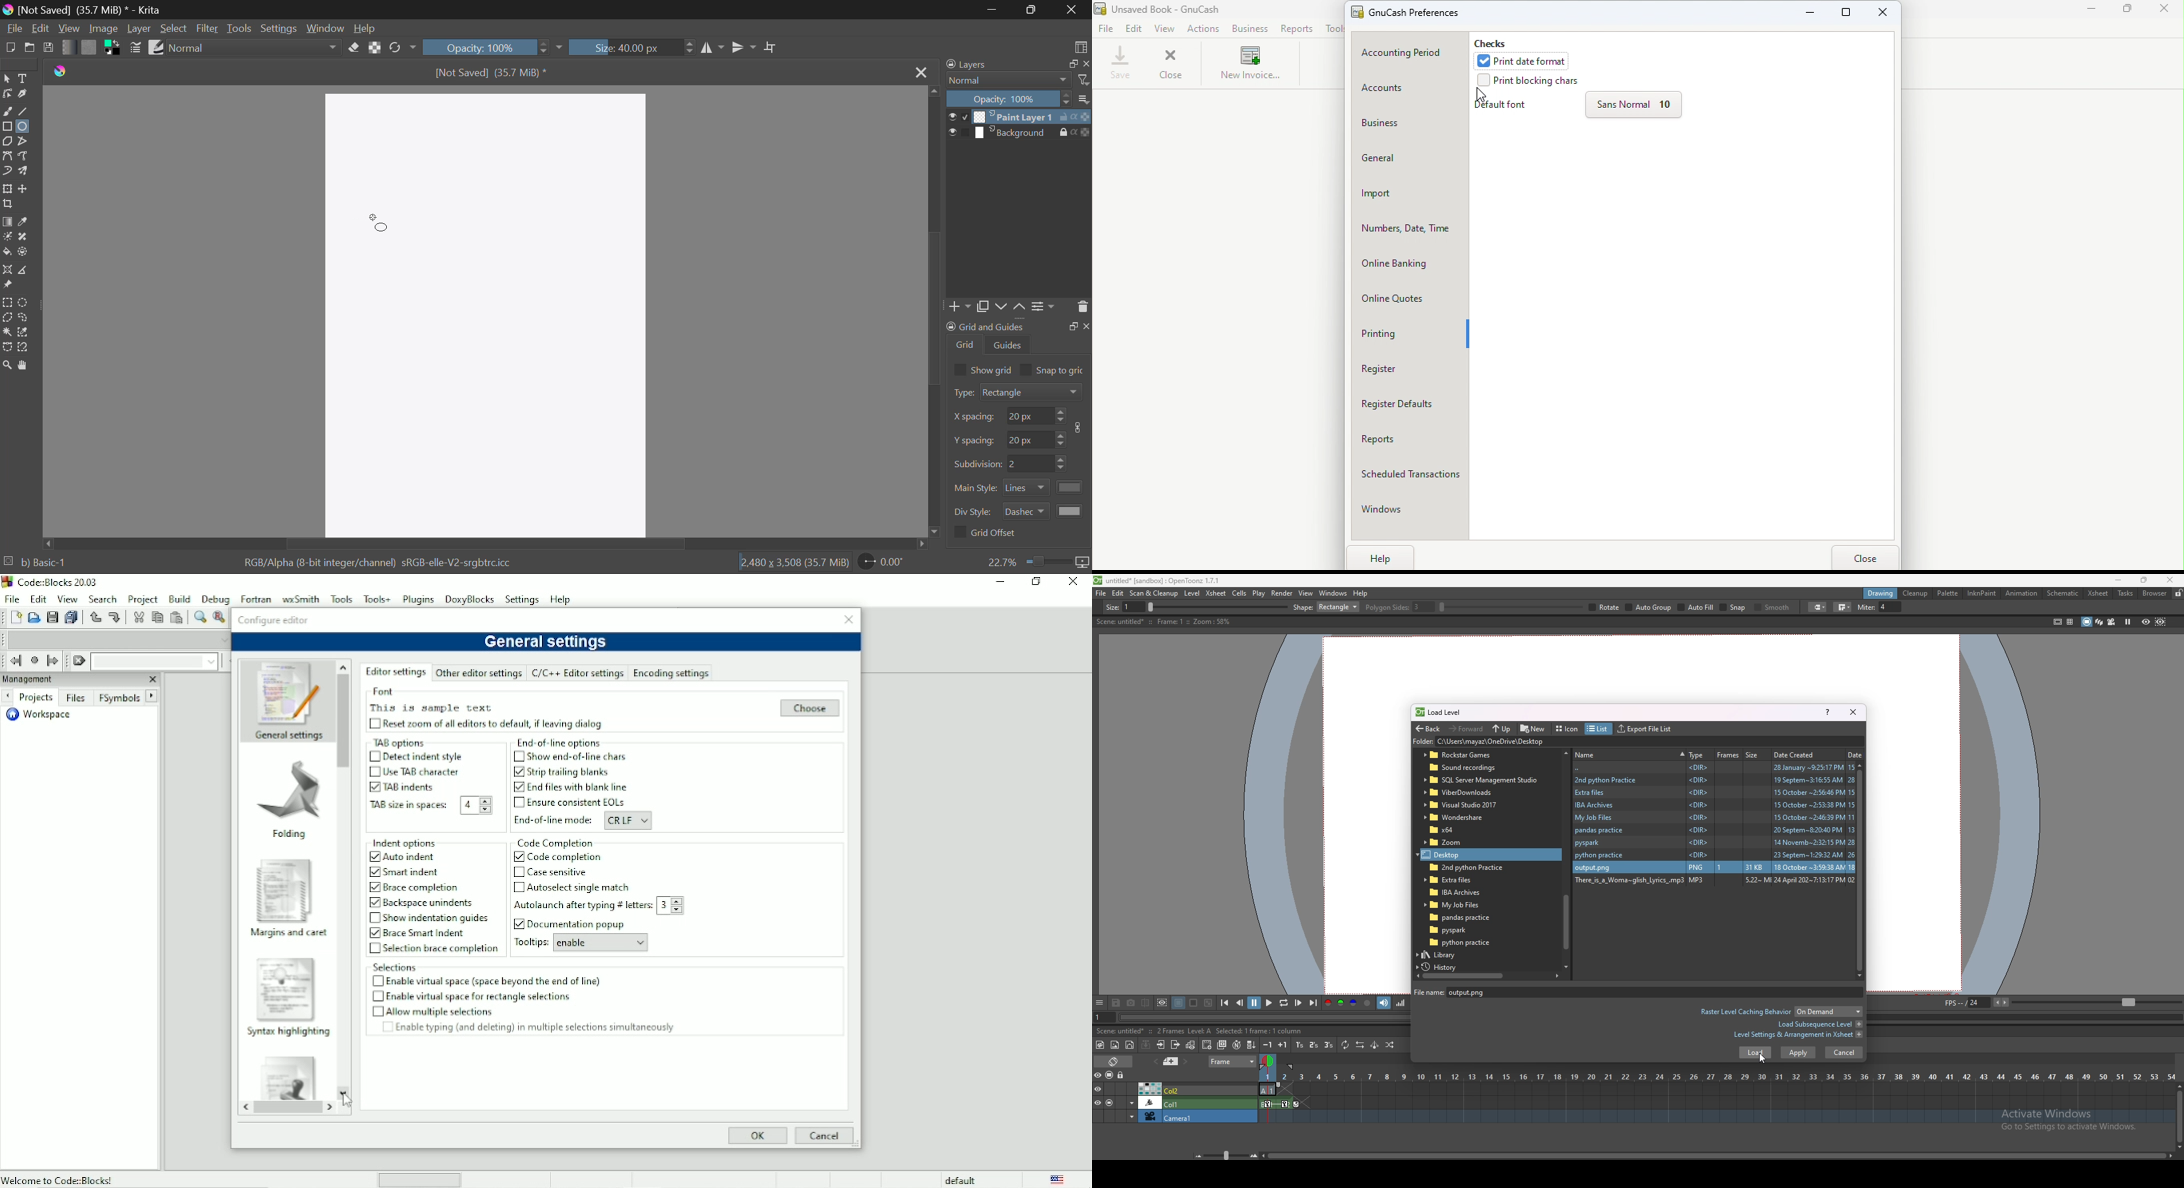 The width and height of the screenshot is (2184, 1204). I want to click on Movement of Layers, so click(1012, 308).